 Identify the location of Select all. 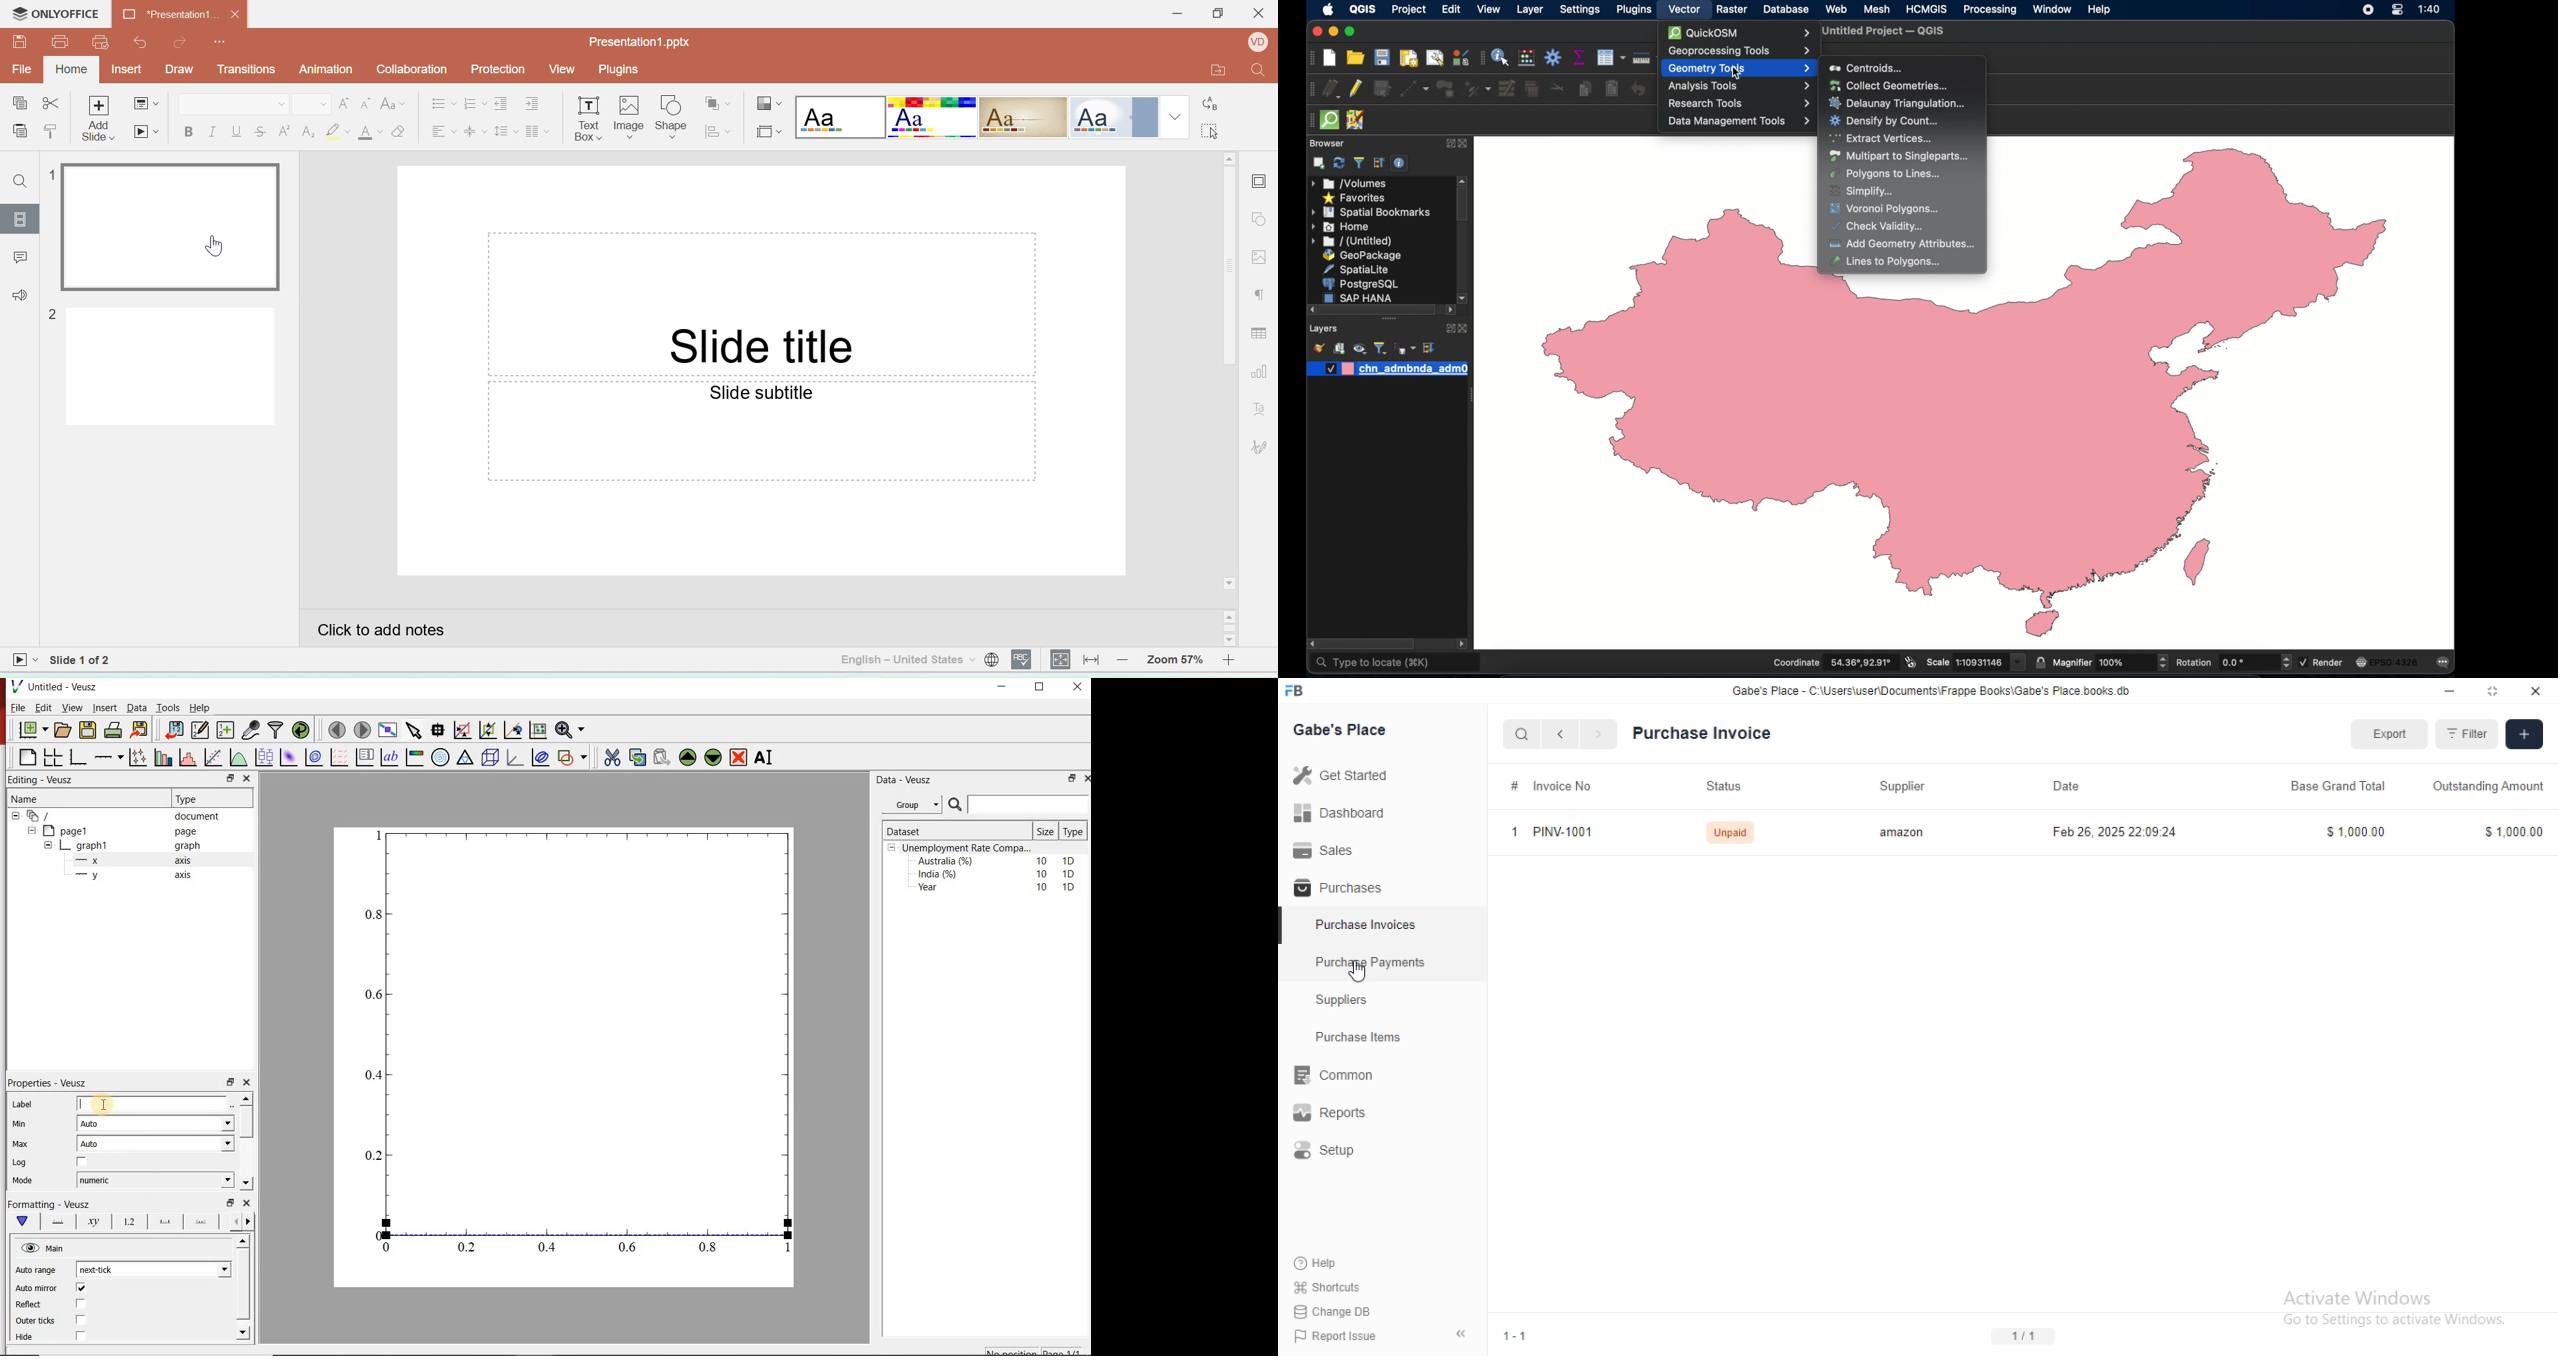
(1215, 129).